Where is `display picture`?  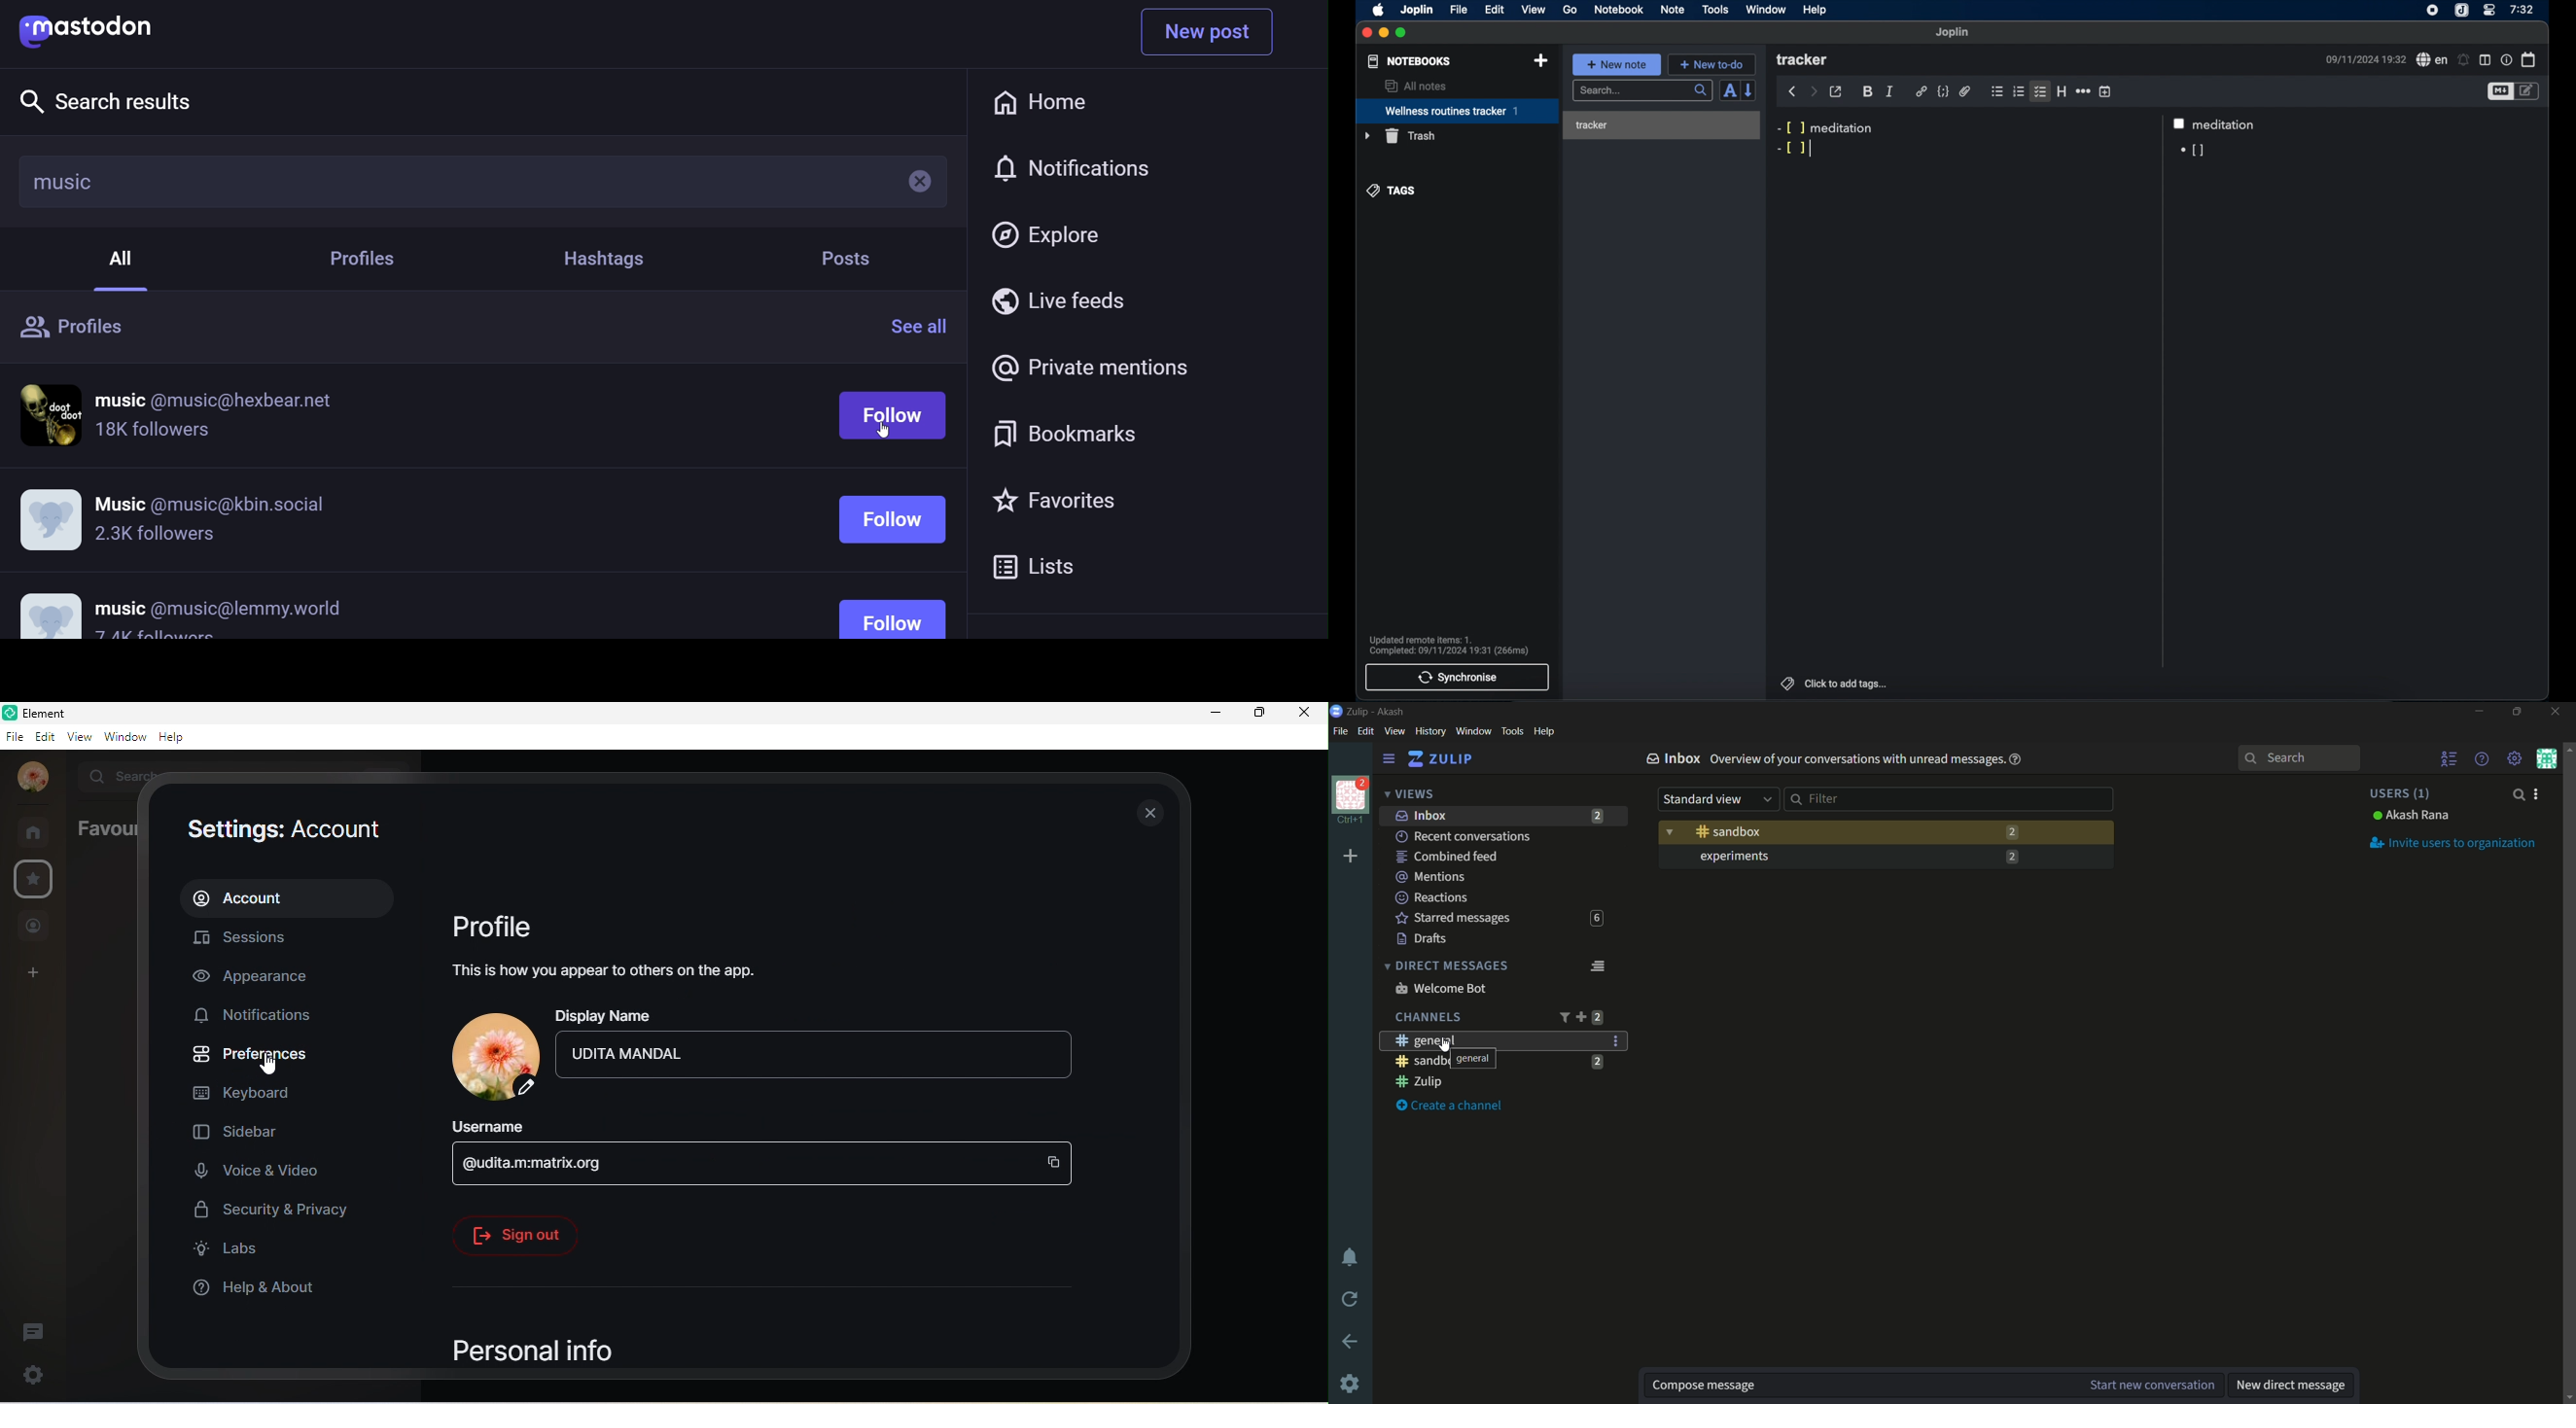
display picture is located at coordinates (50, 608).